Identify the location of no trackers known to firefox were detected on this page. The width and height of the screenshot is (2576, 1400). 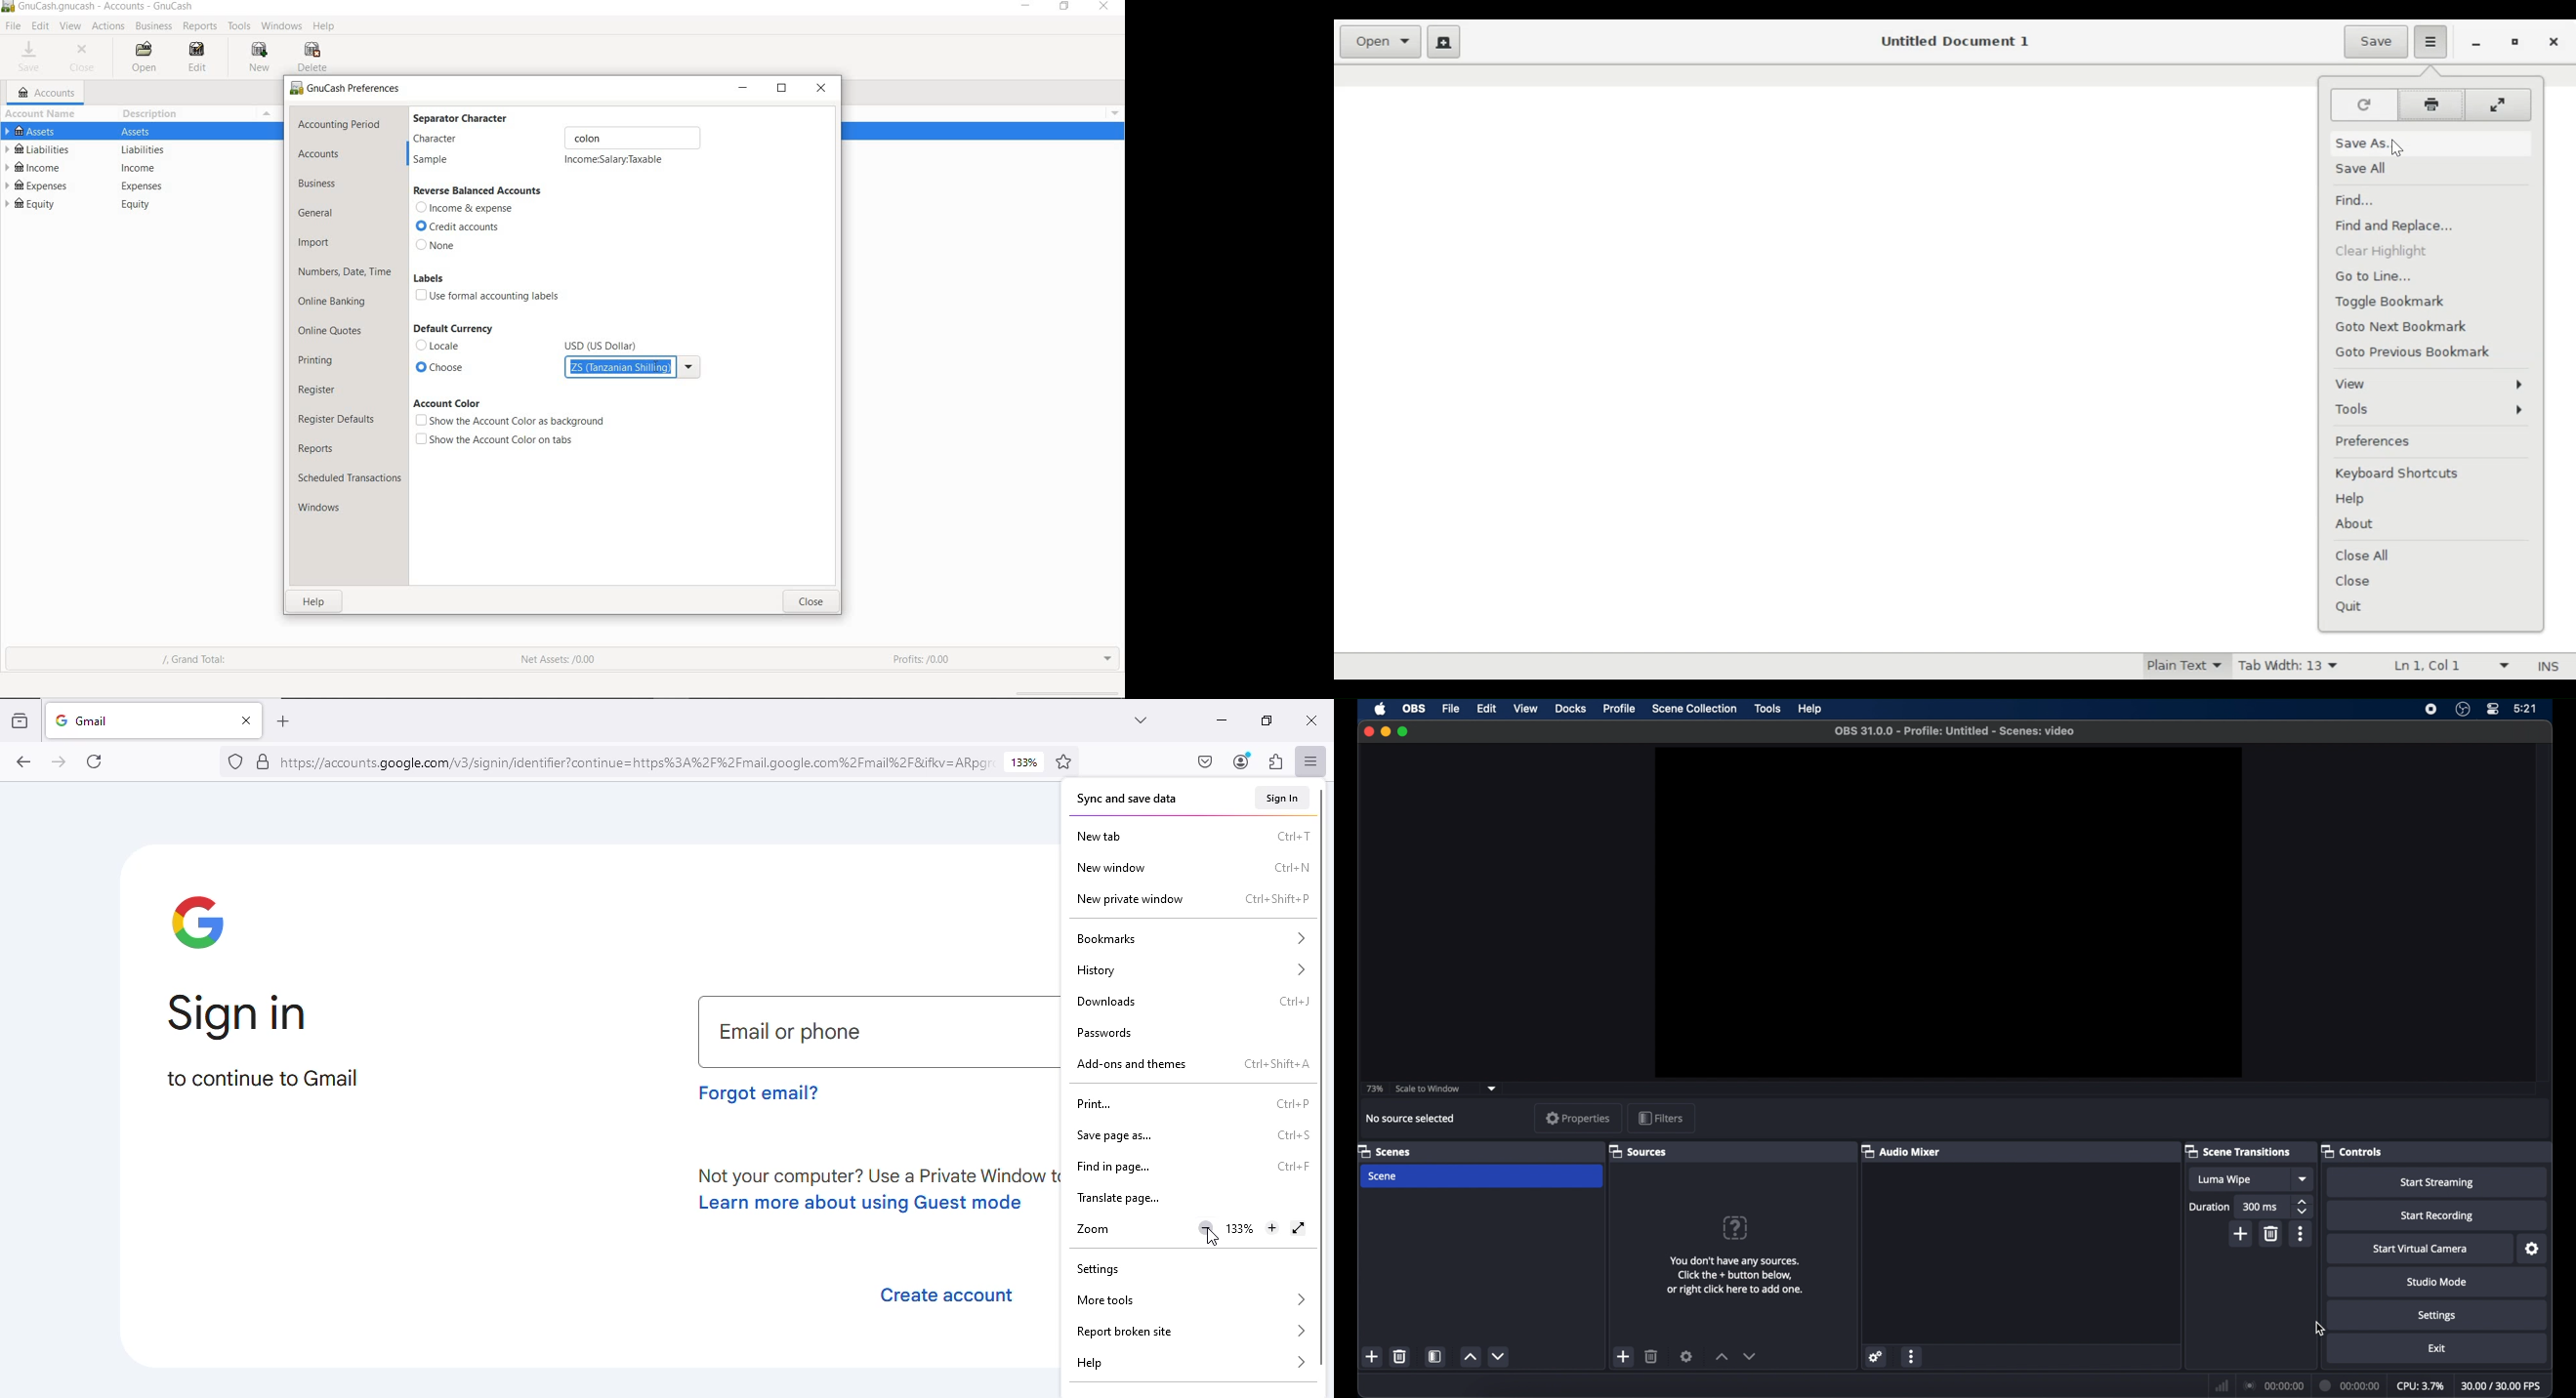
(236, 761).